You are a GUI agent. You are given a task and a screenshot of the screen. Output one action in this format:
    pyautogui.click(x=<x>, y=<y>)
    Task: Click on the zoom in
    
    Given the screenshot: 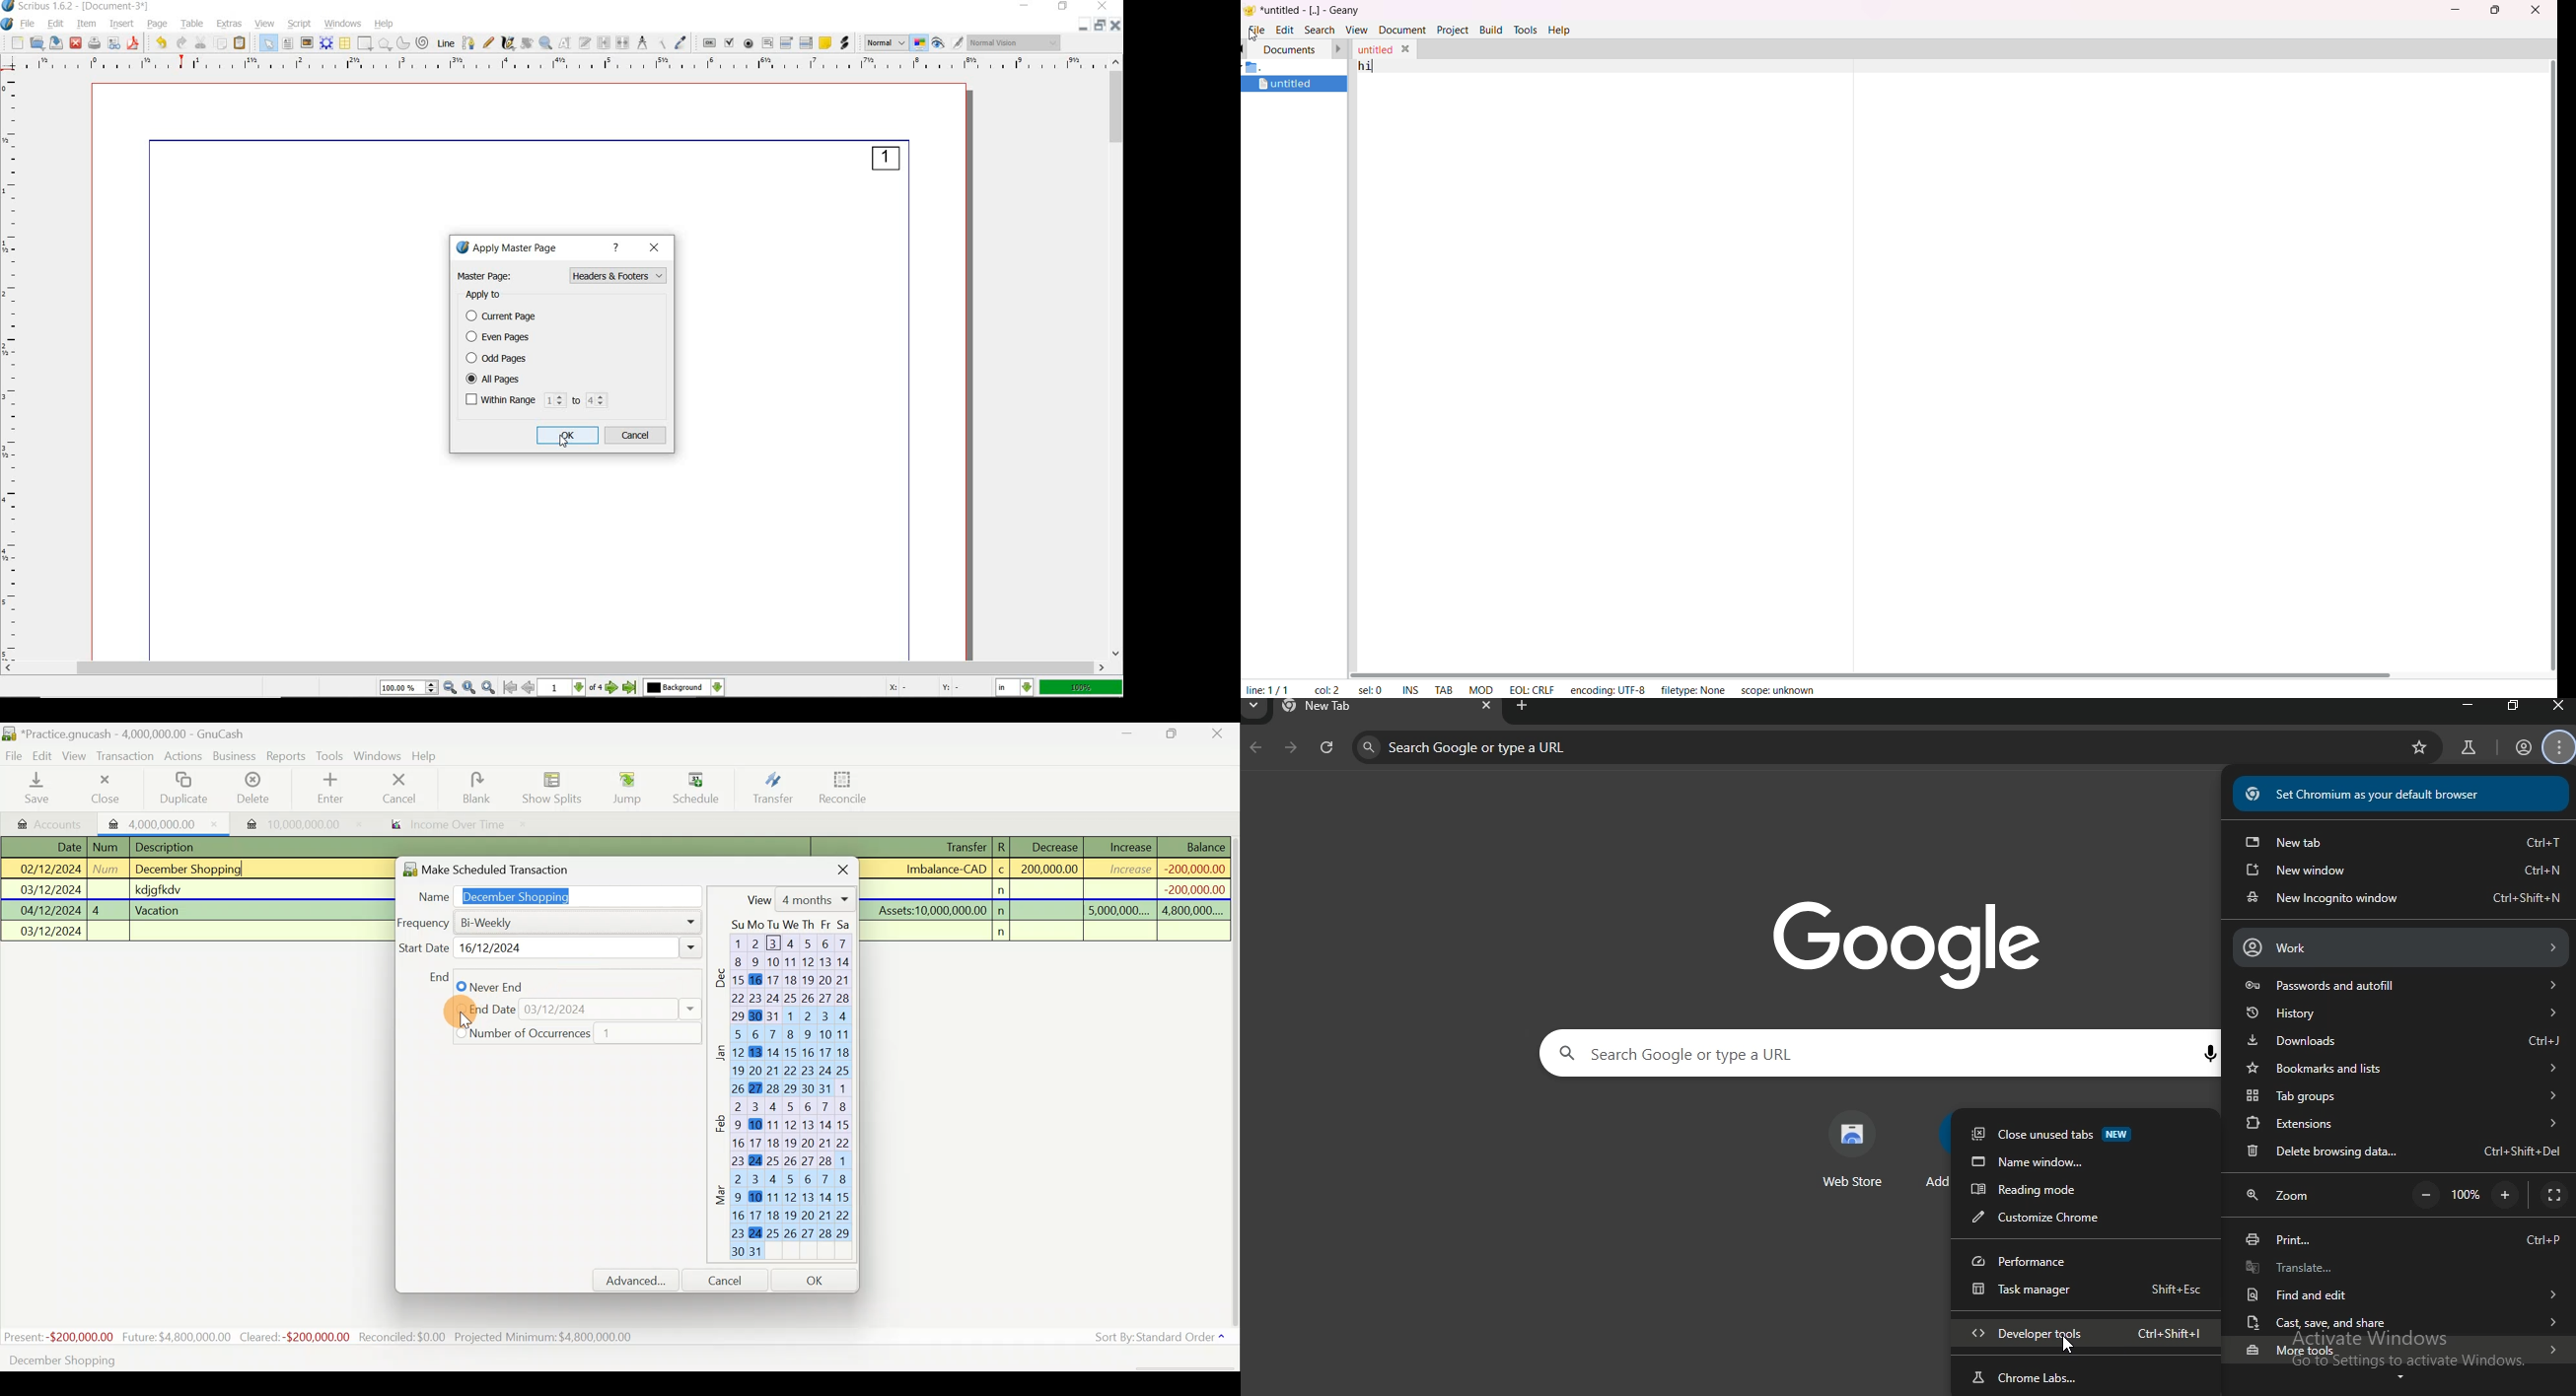 What is the action you would take?
    pyautogui.click(x=490, y=687)
    